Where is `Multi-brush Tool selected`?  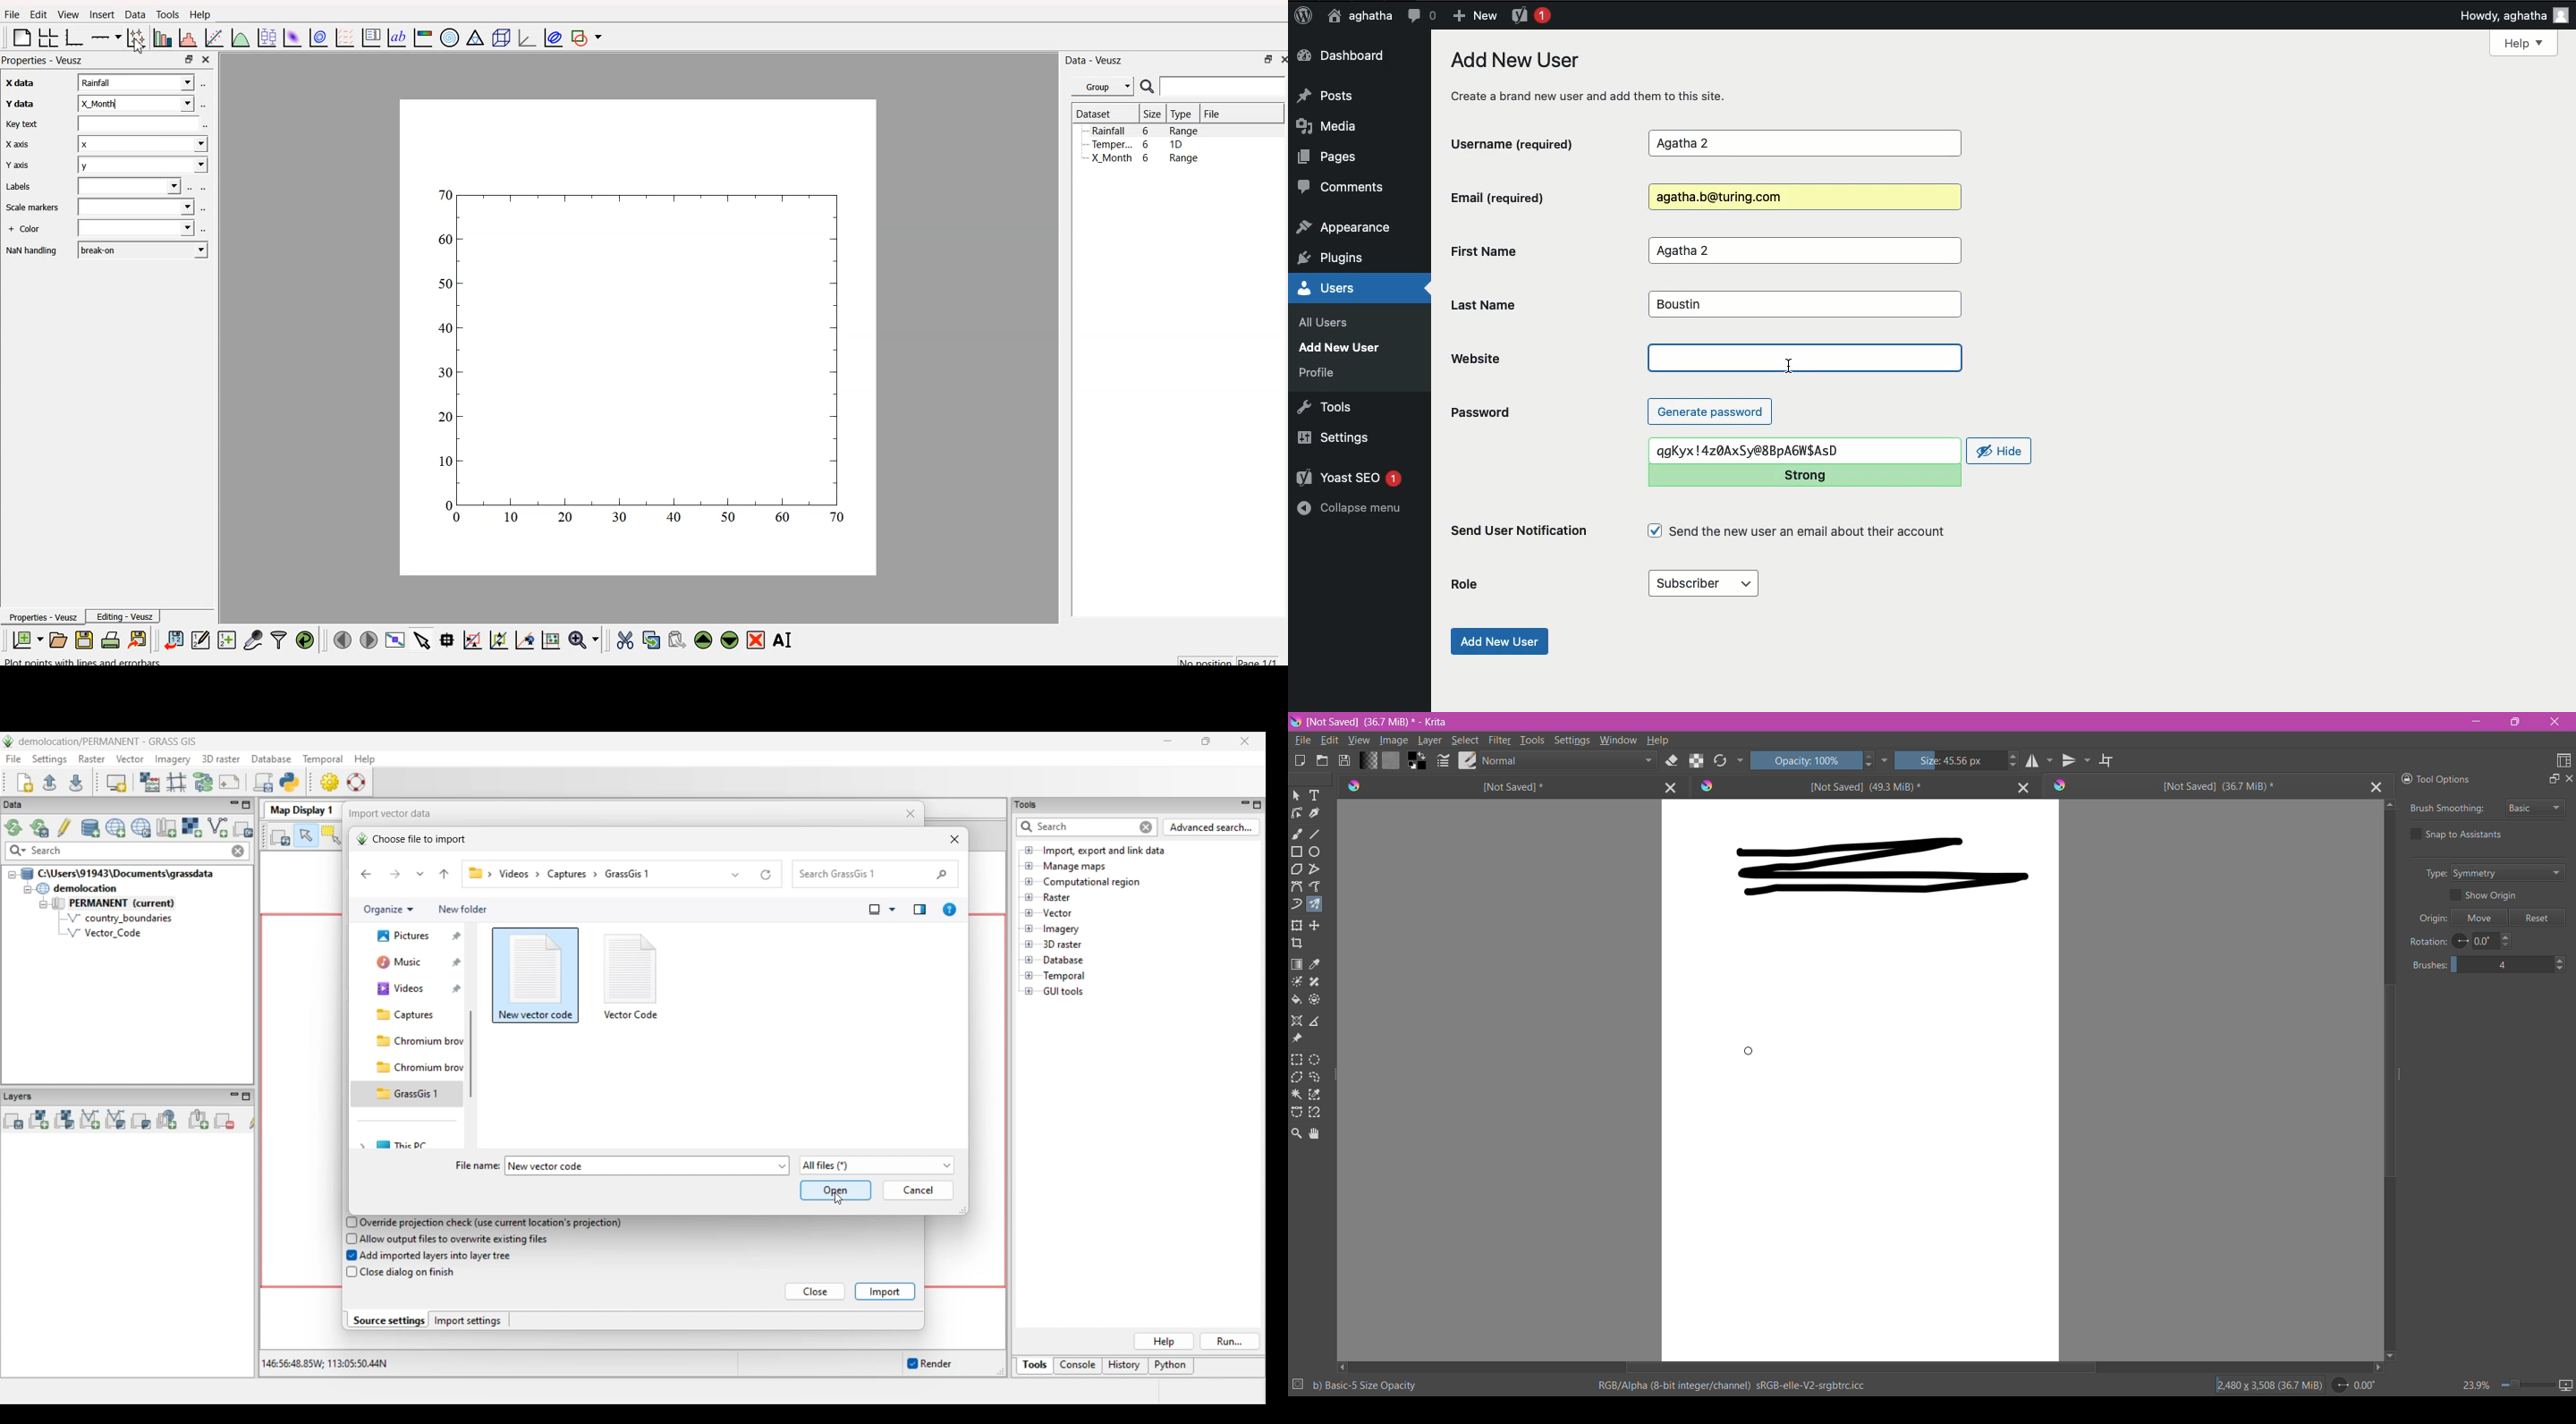
Multi-brush Tool selected is located at coordinates (1313, 905).